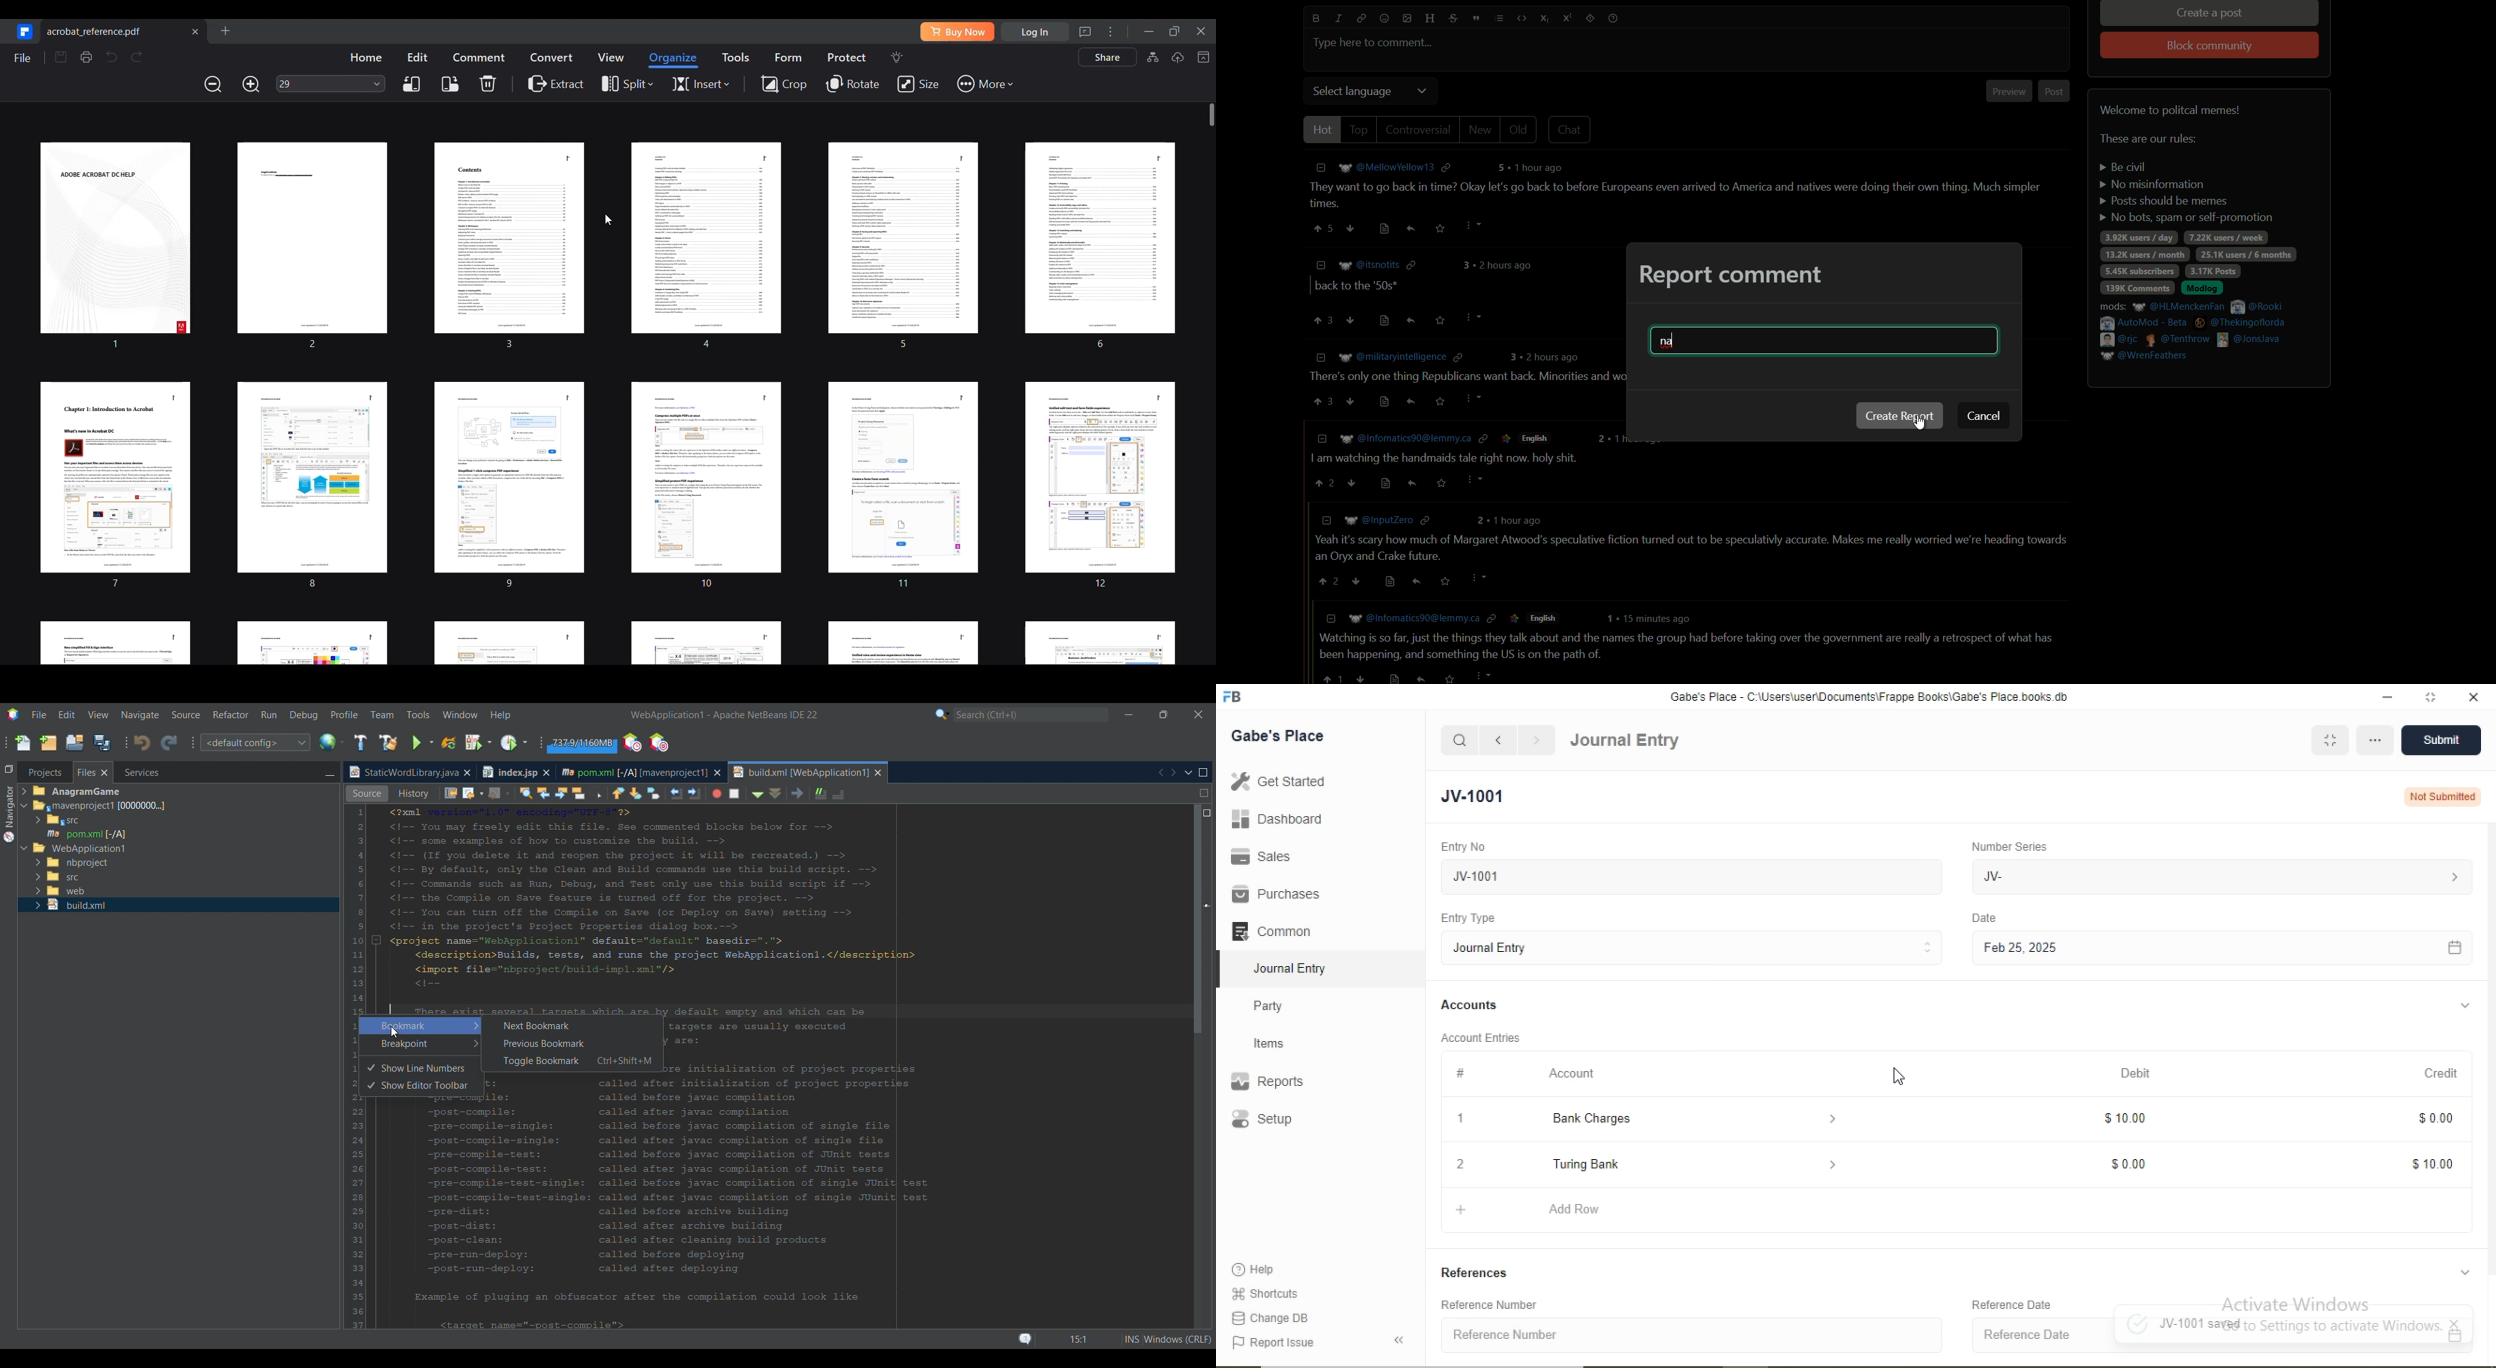  Describe the element at coordinates (1871, 696) in the screenshot. I see `Gabe's Place - C:\Users\useriDocuments\Frappe Books\Gabe's Place books.db` at that location.